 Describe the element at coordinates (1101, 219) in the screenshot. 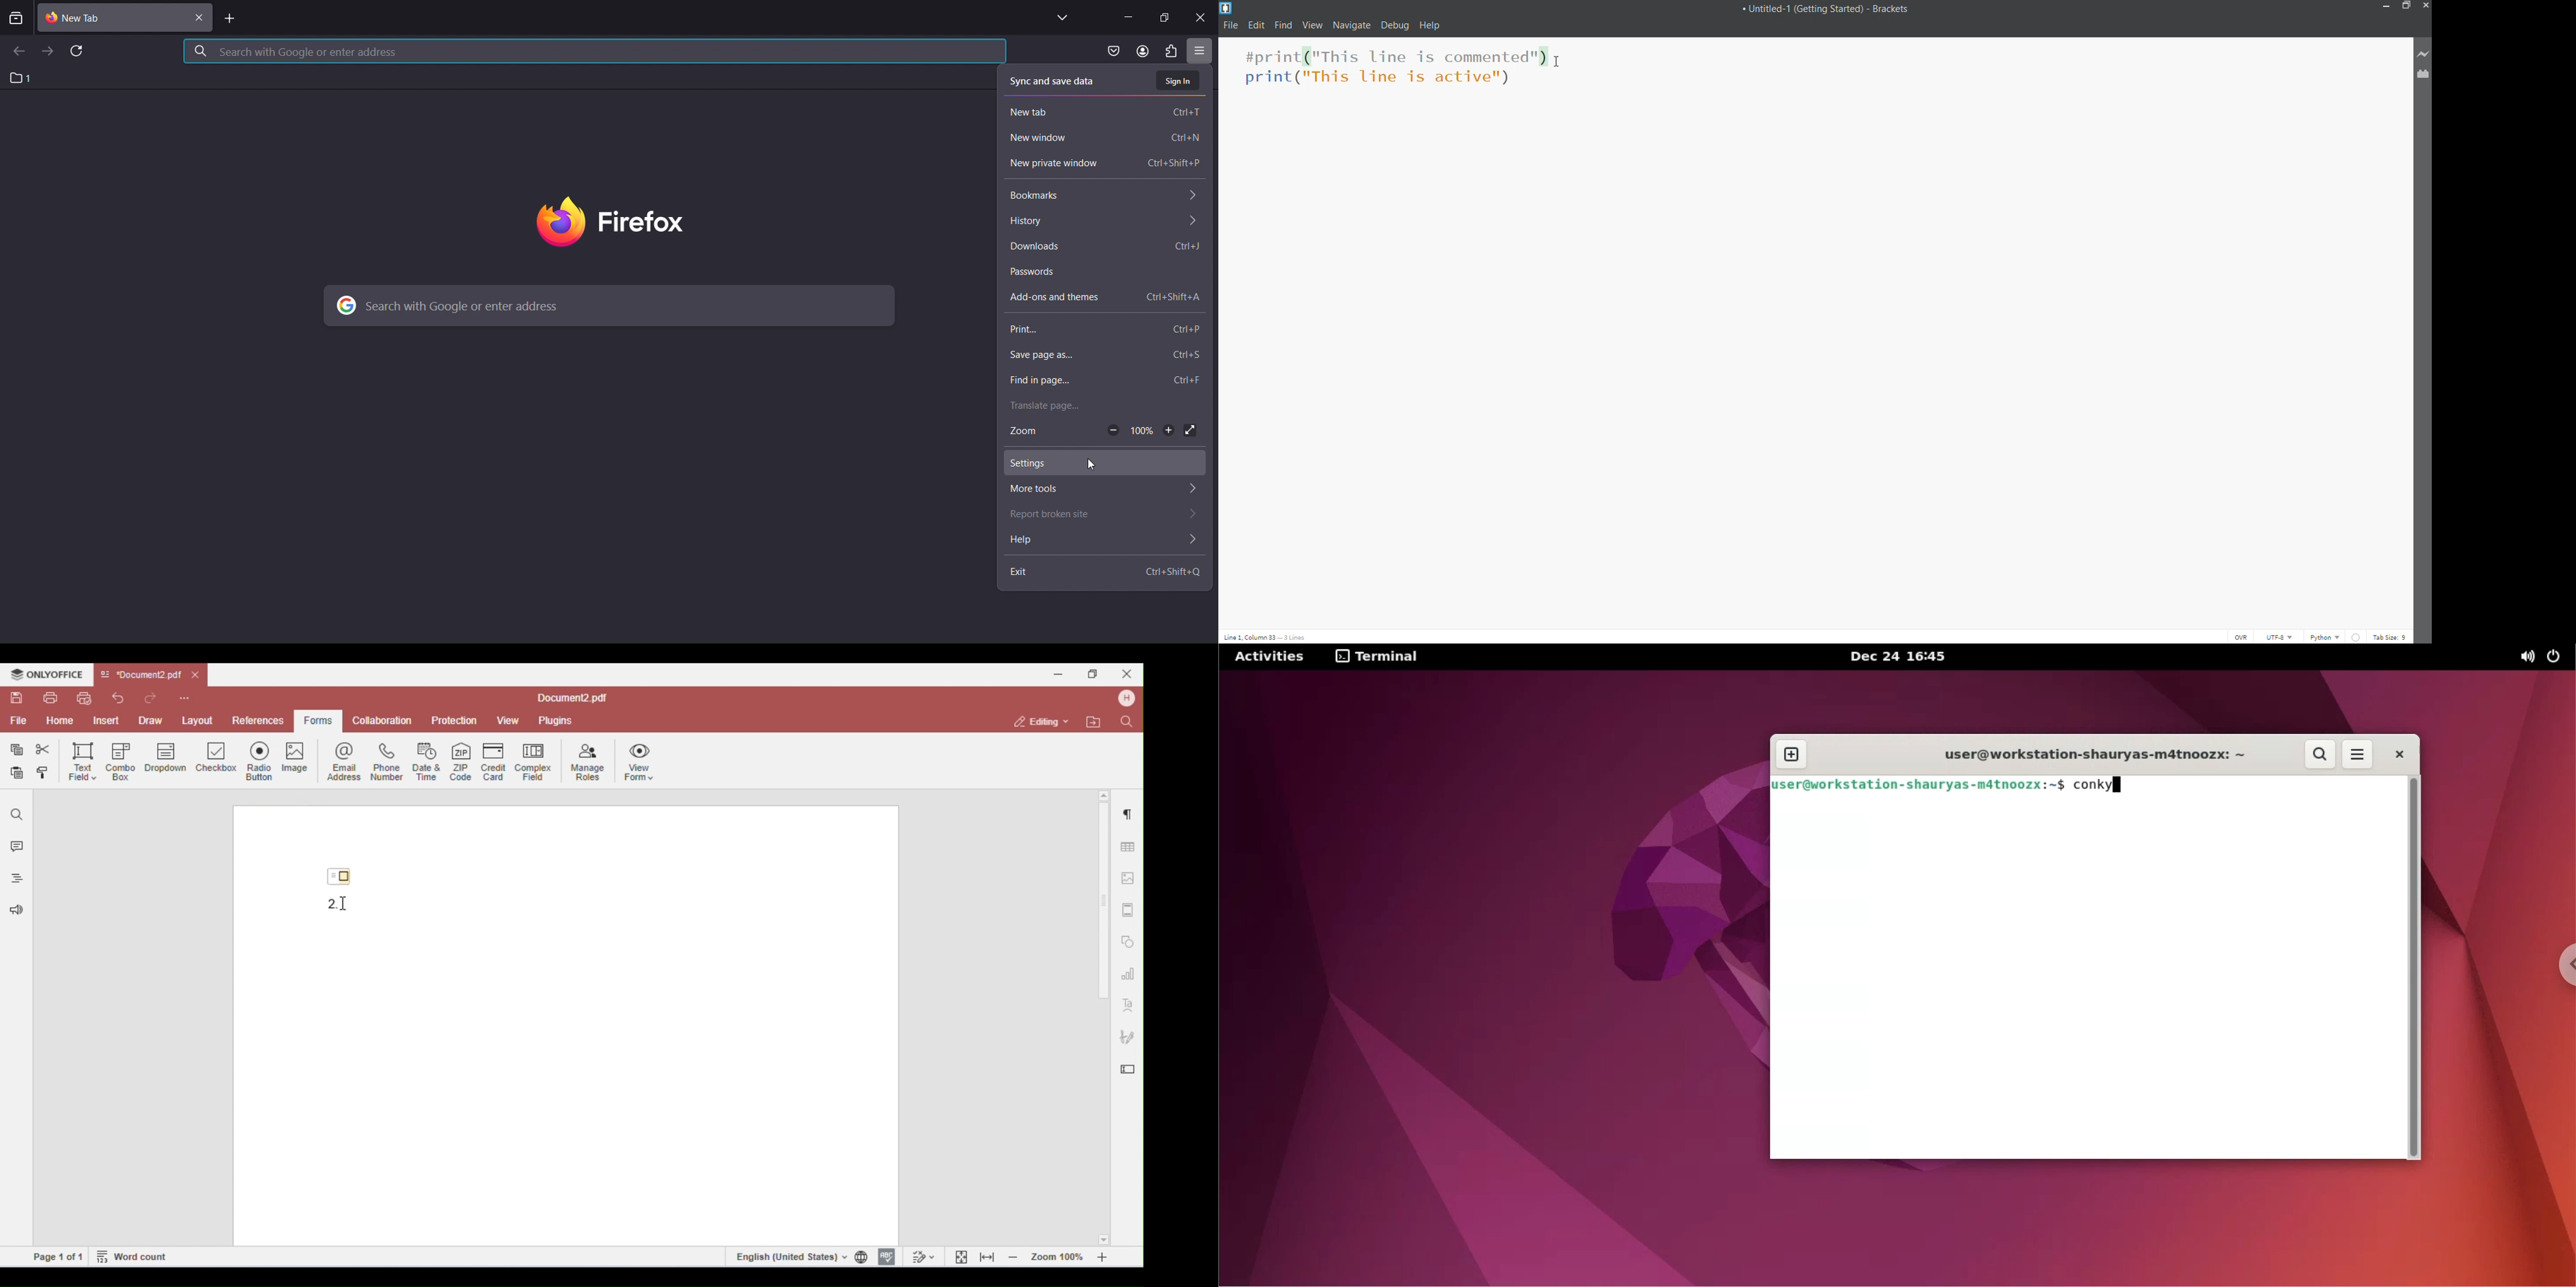

I see `history` at that location.